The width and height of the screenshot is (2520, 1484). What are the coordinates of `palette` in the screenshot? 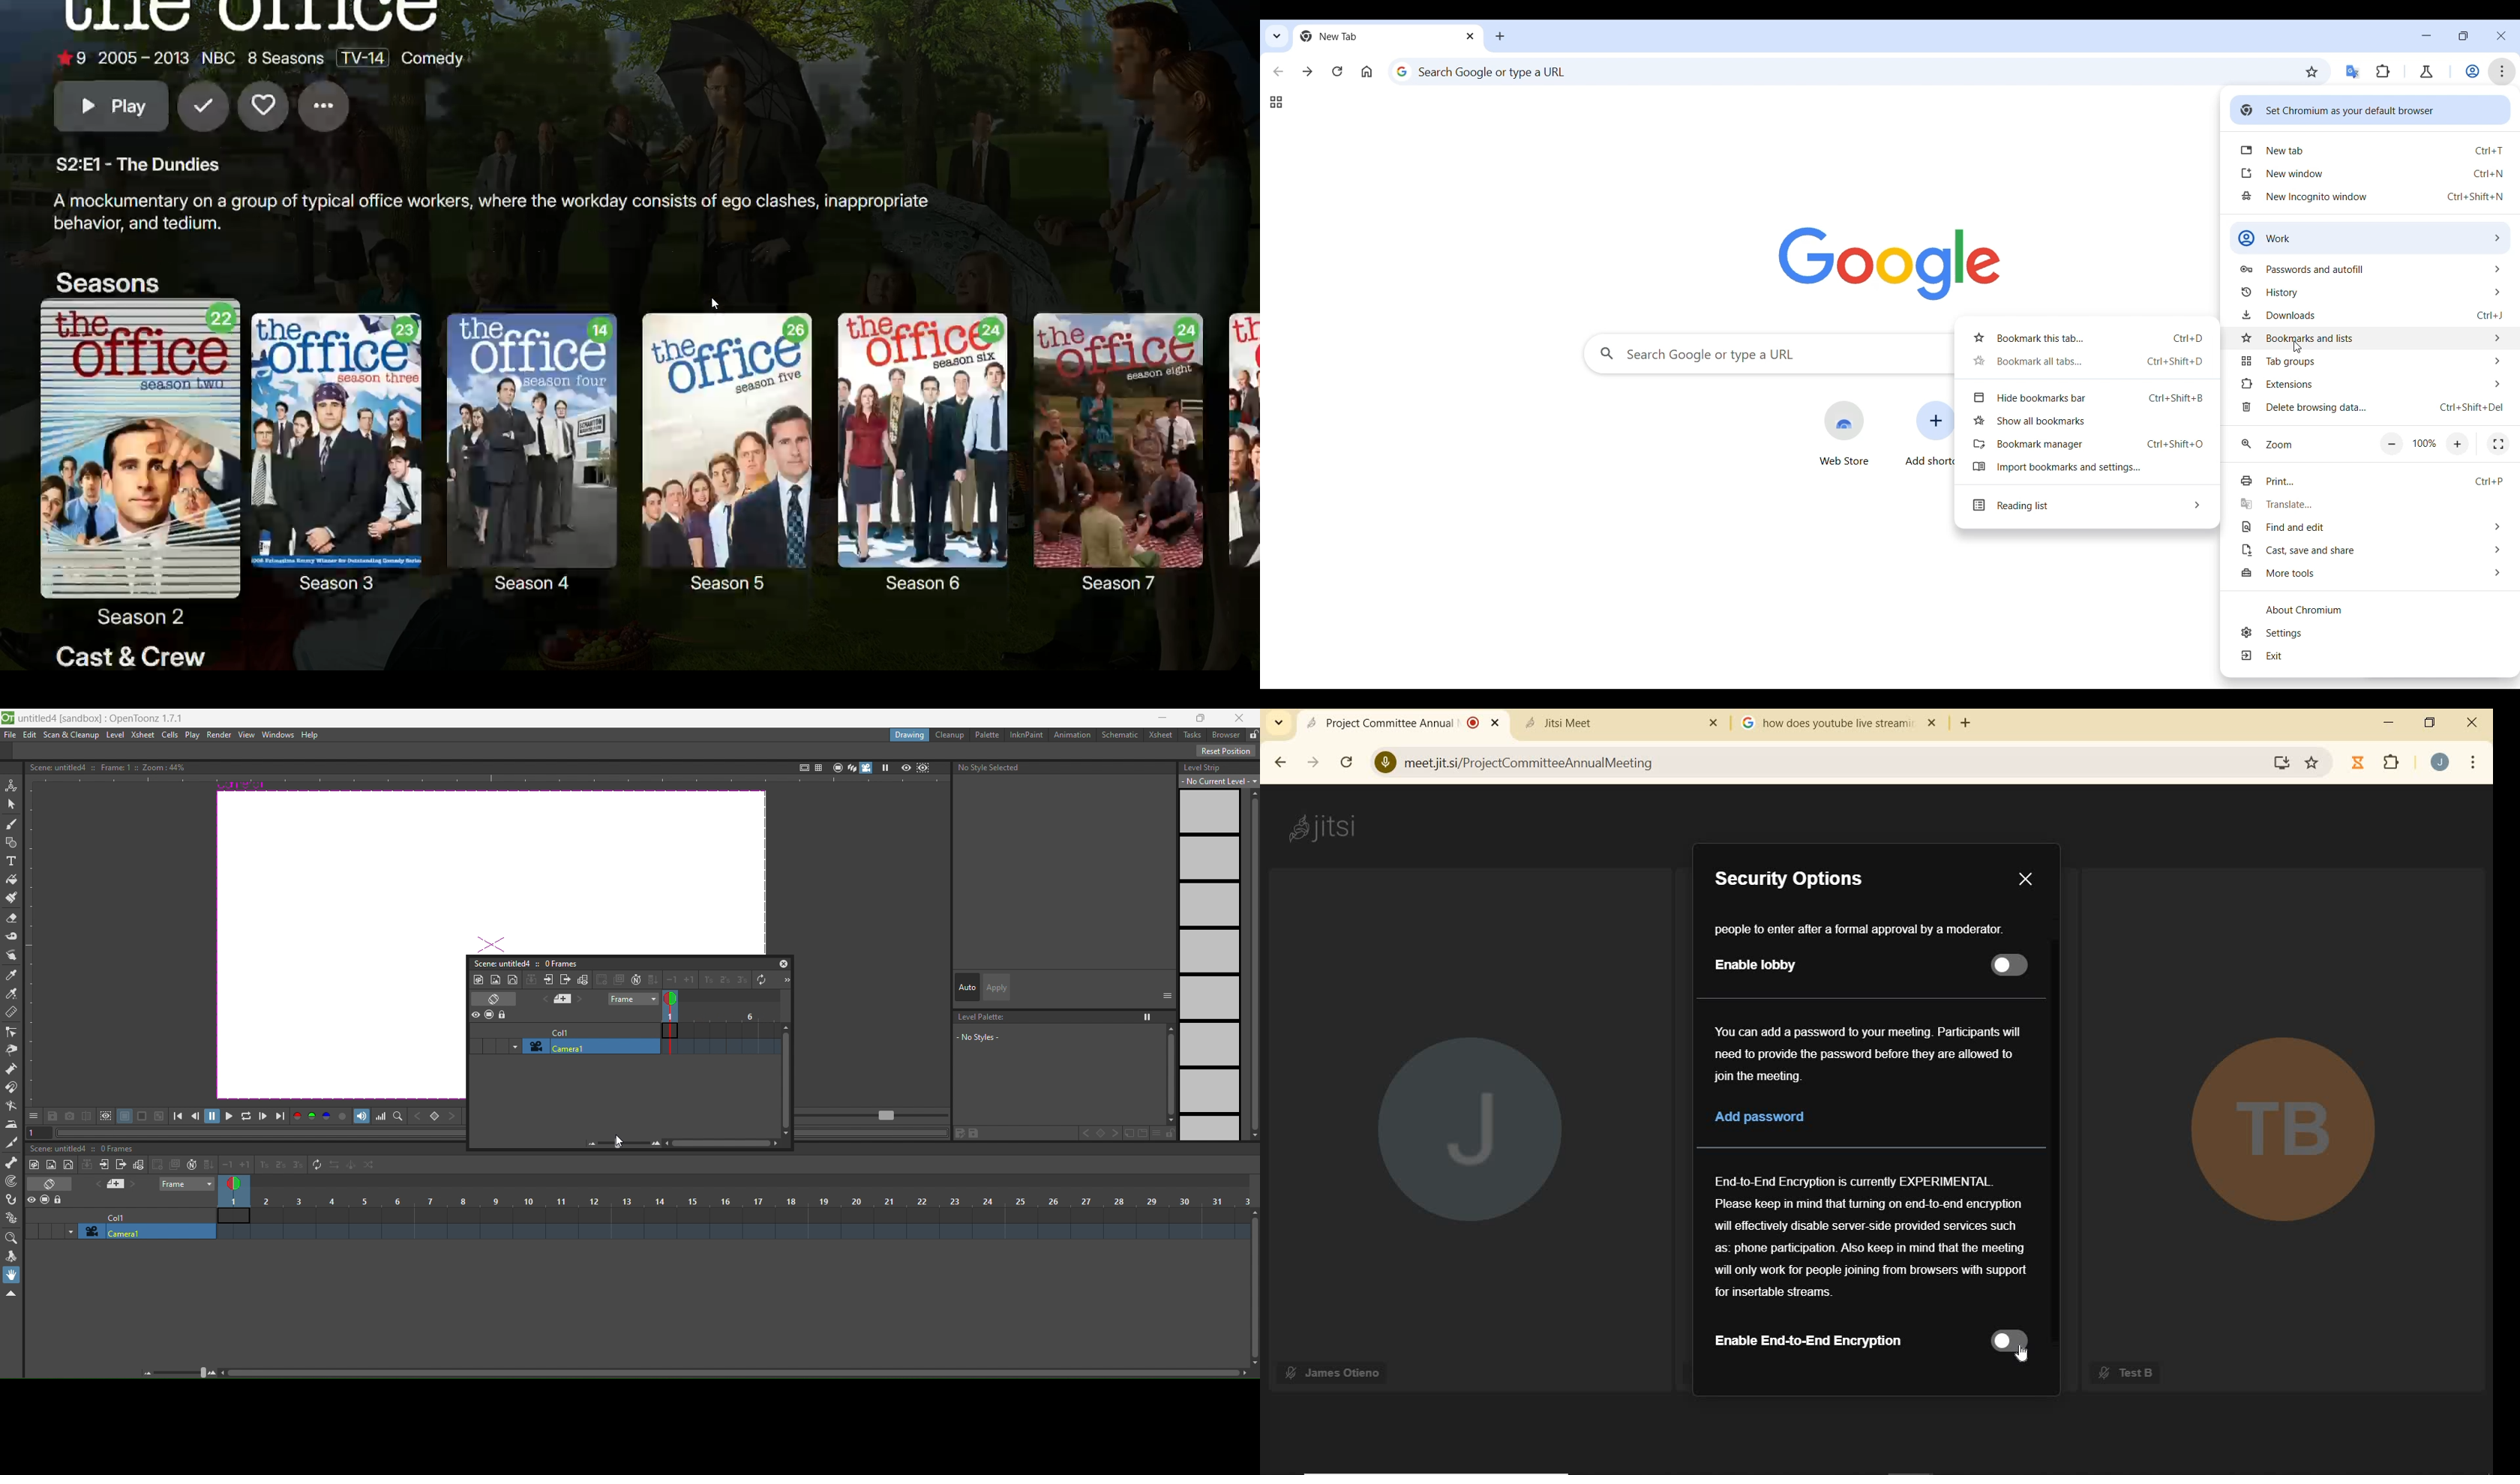 It's located at (988, 734).